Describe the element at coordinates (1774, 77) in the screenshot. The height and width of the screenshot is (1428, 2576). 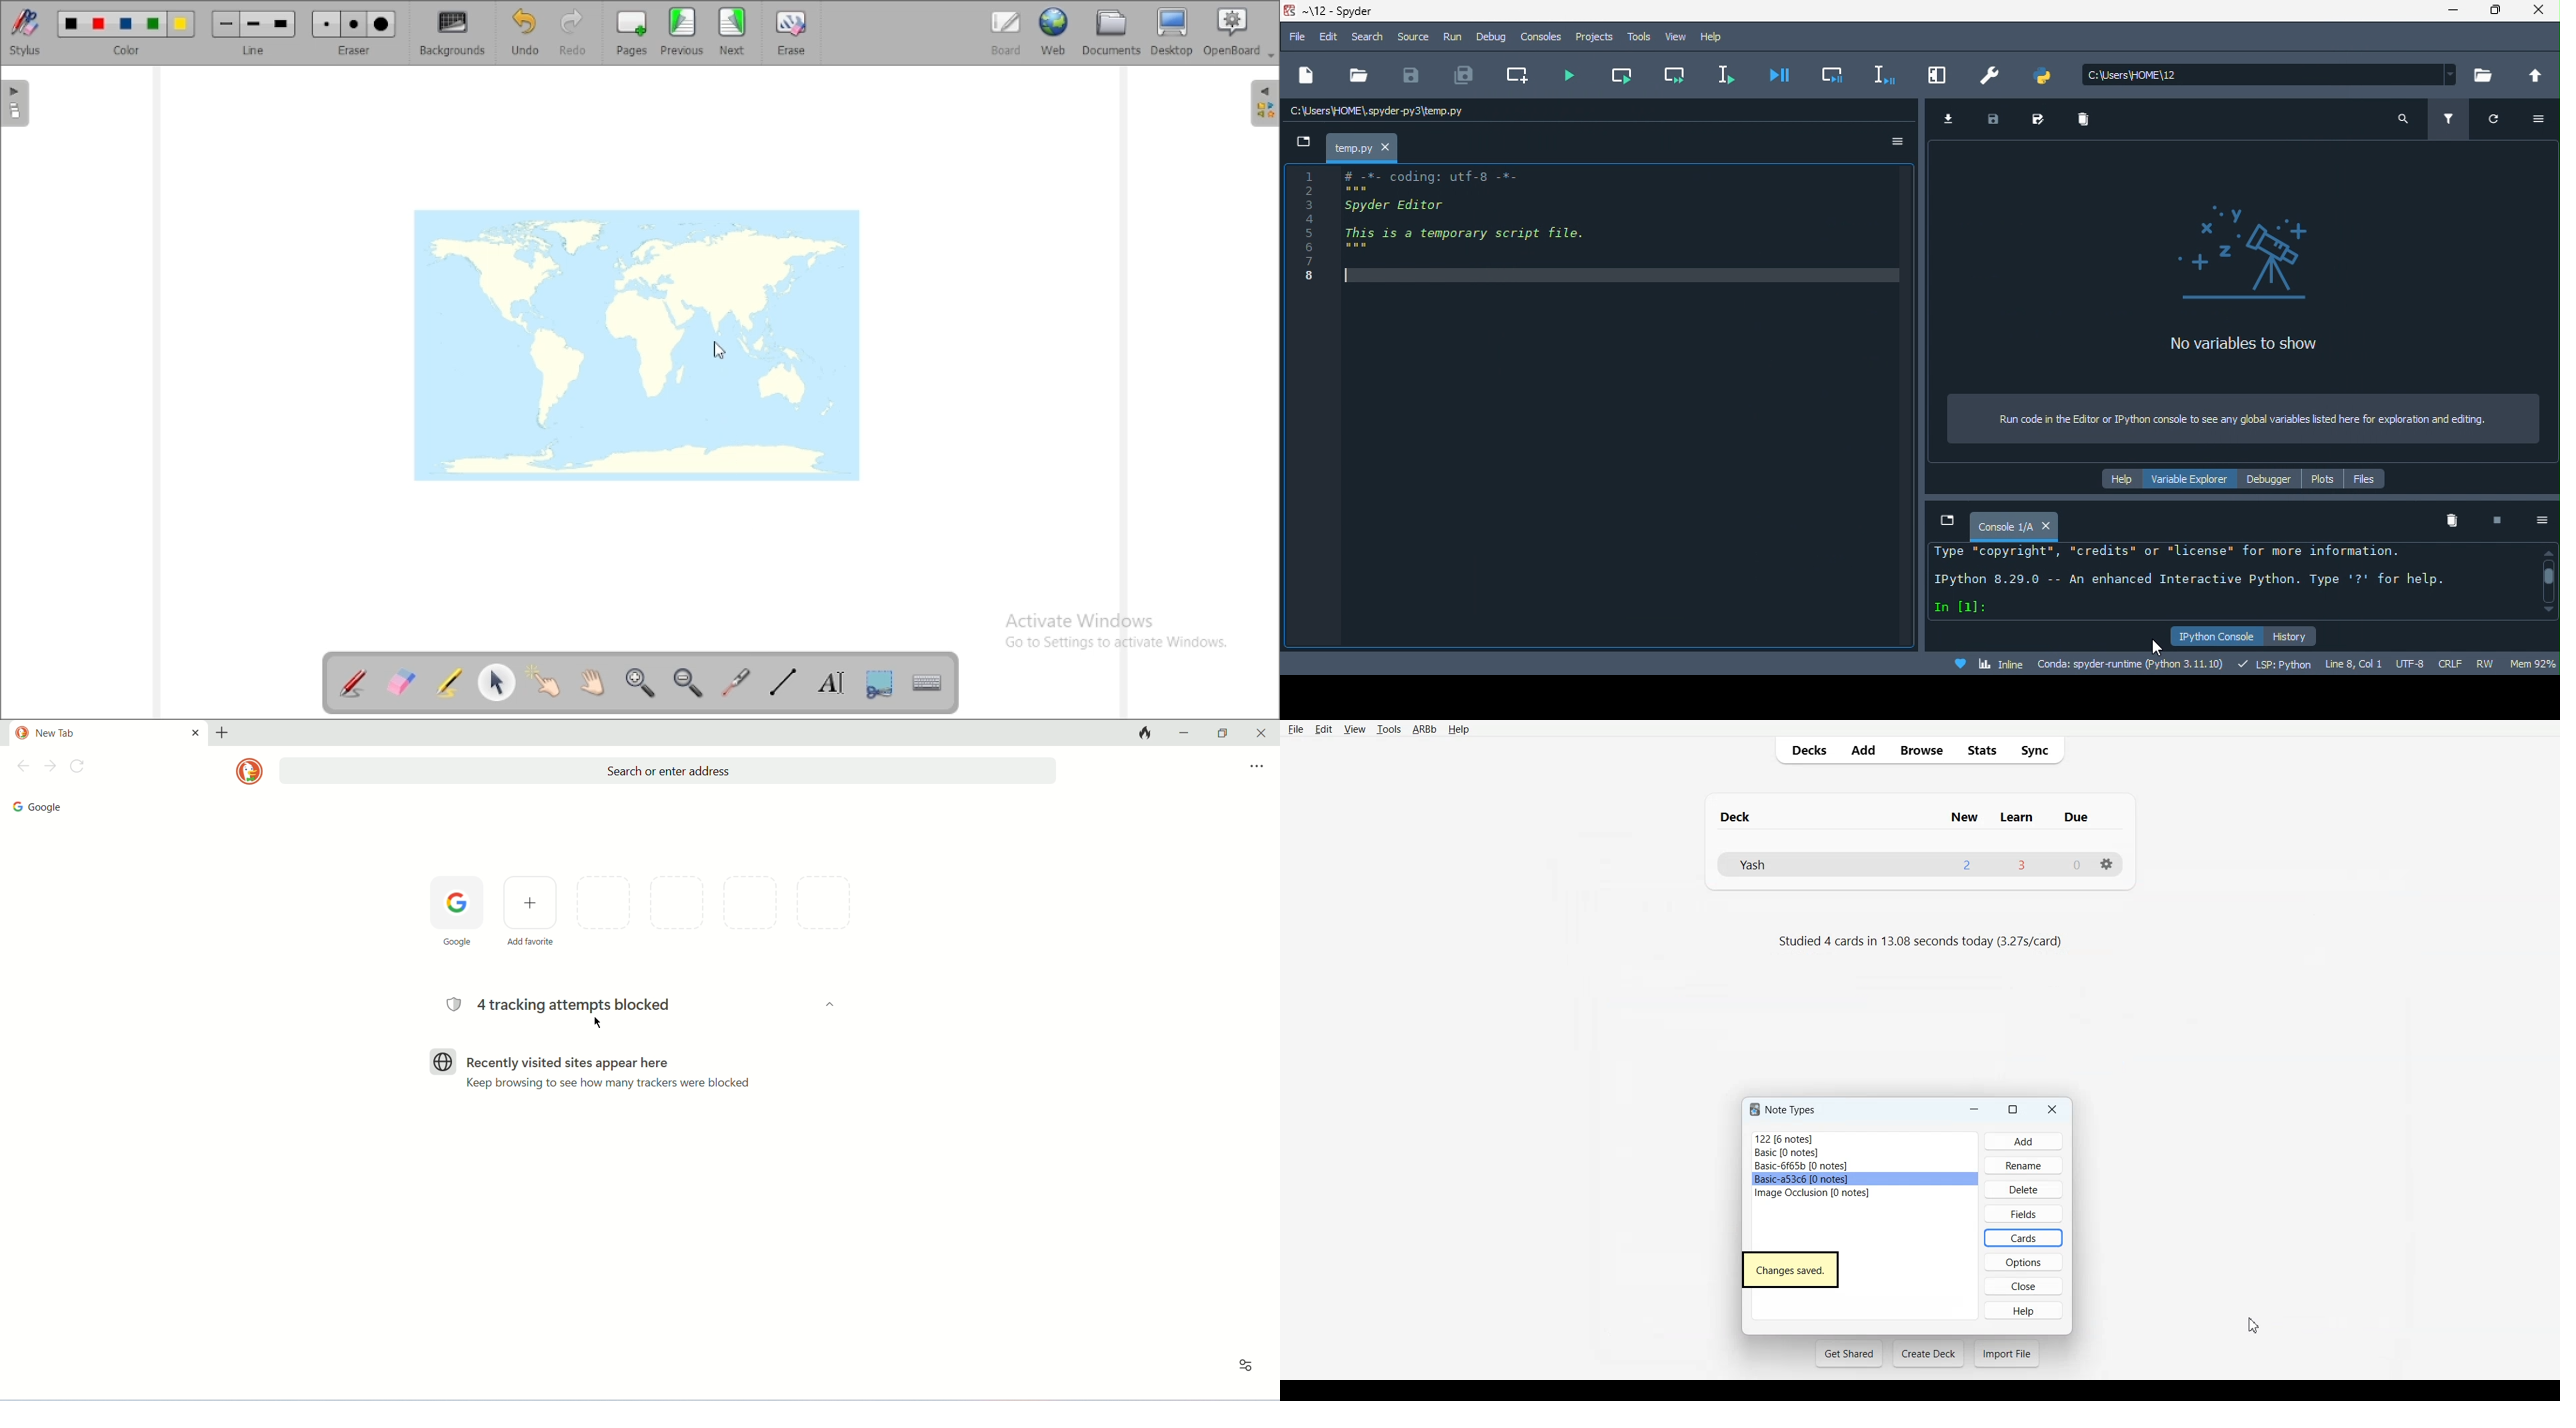
I see `debug file` at that location.